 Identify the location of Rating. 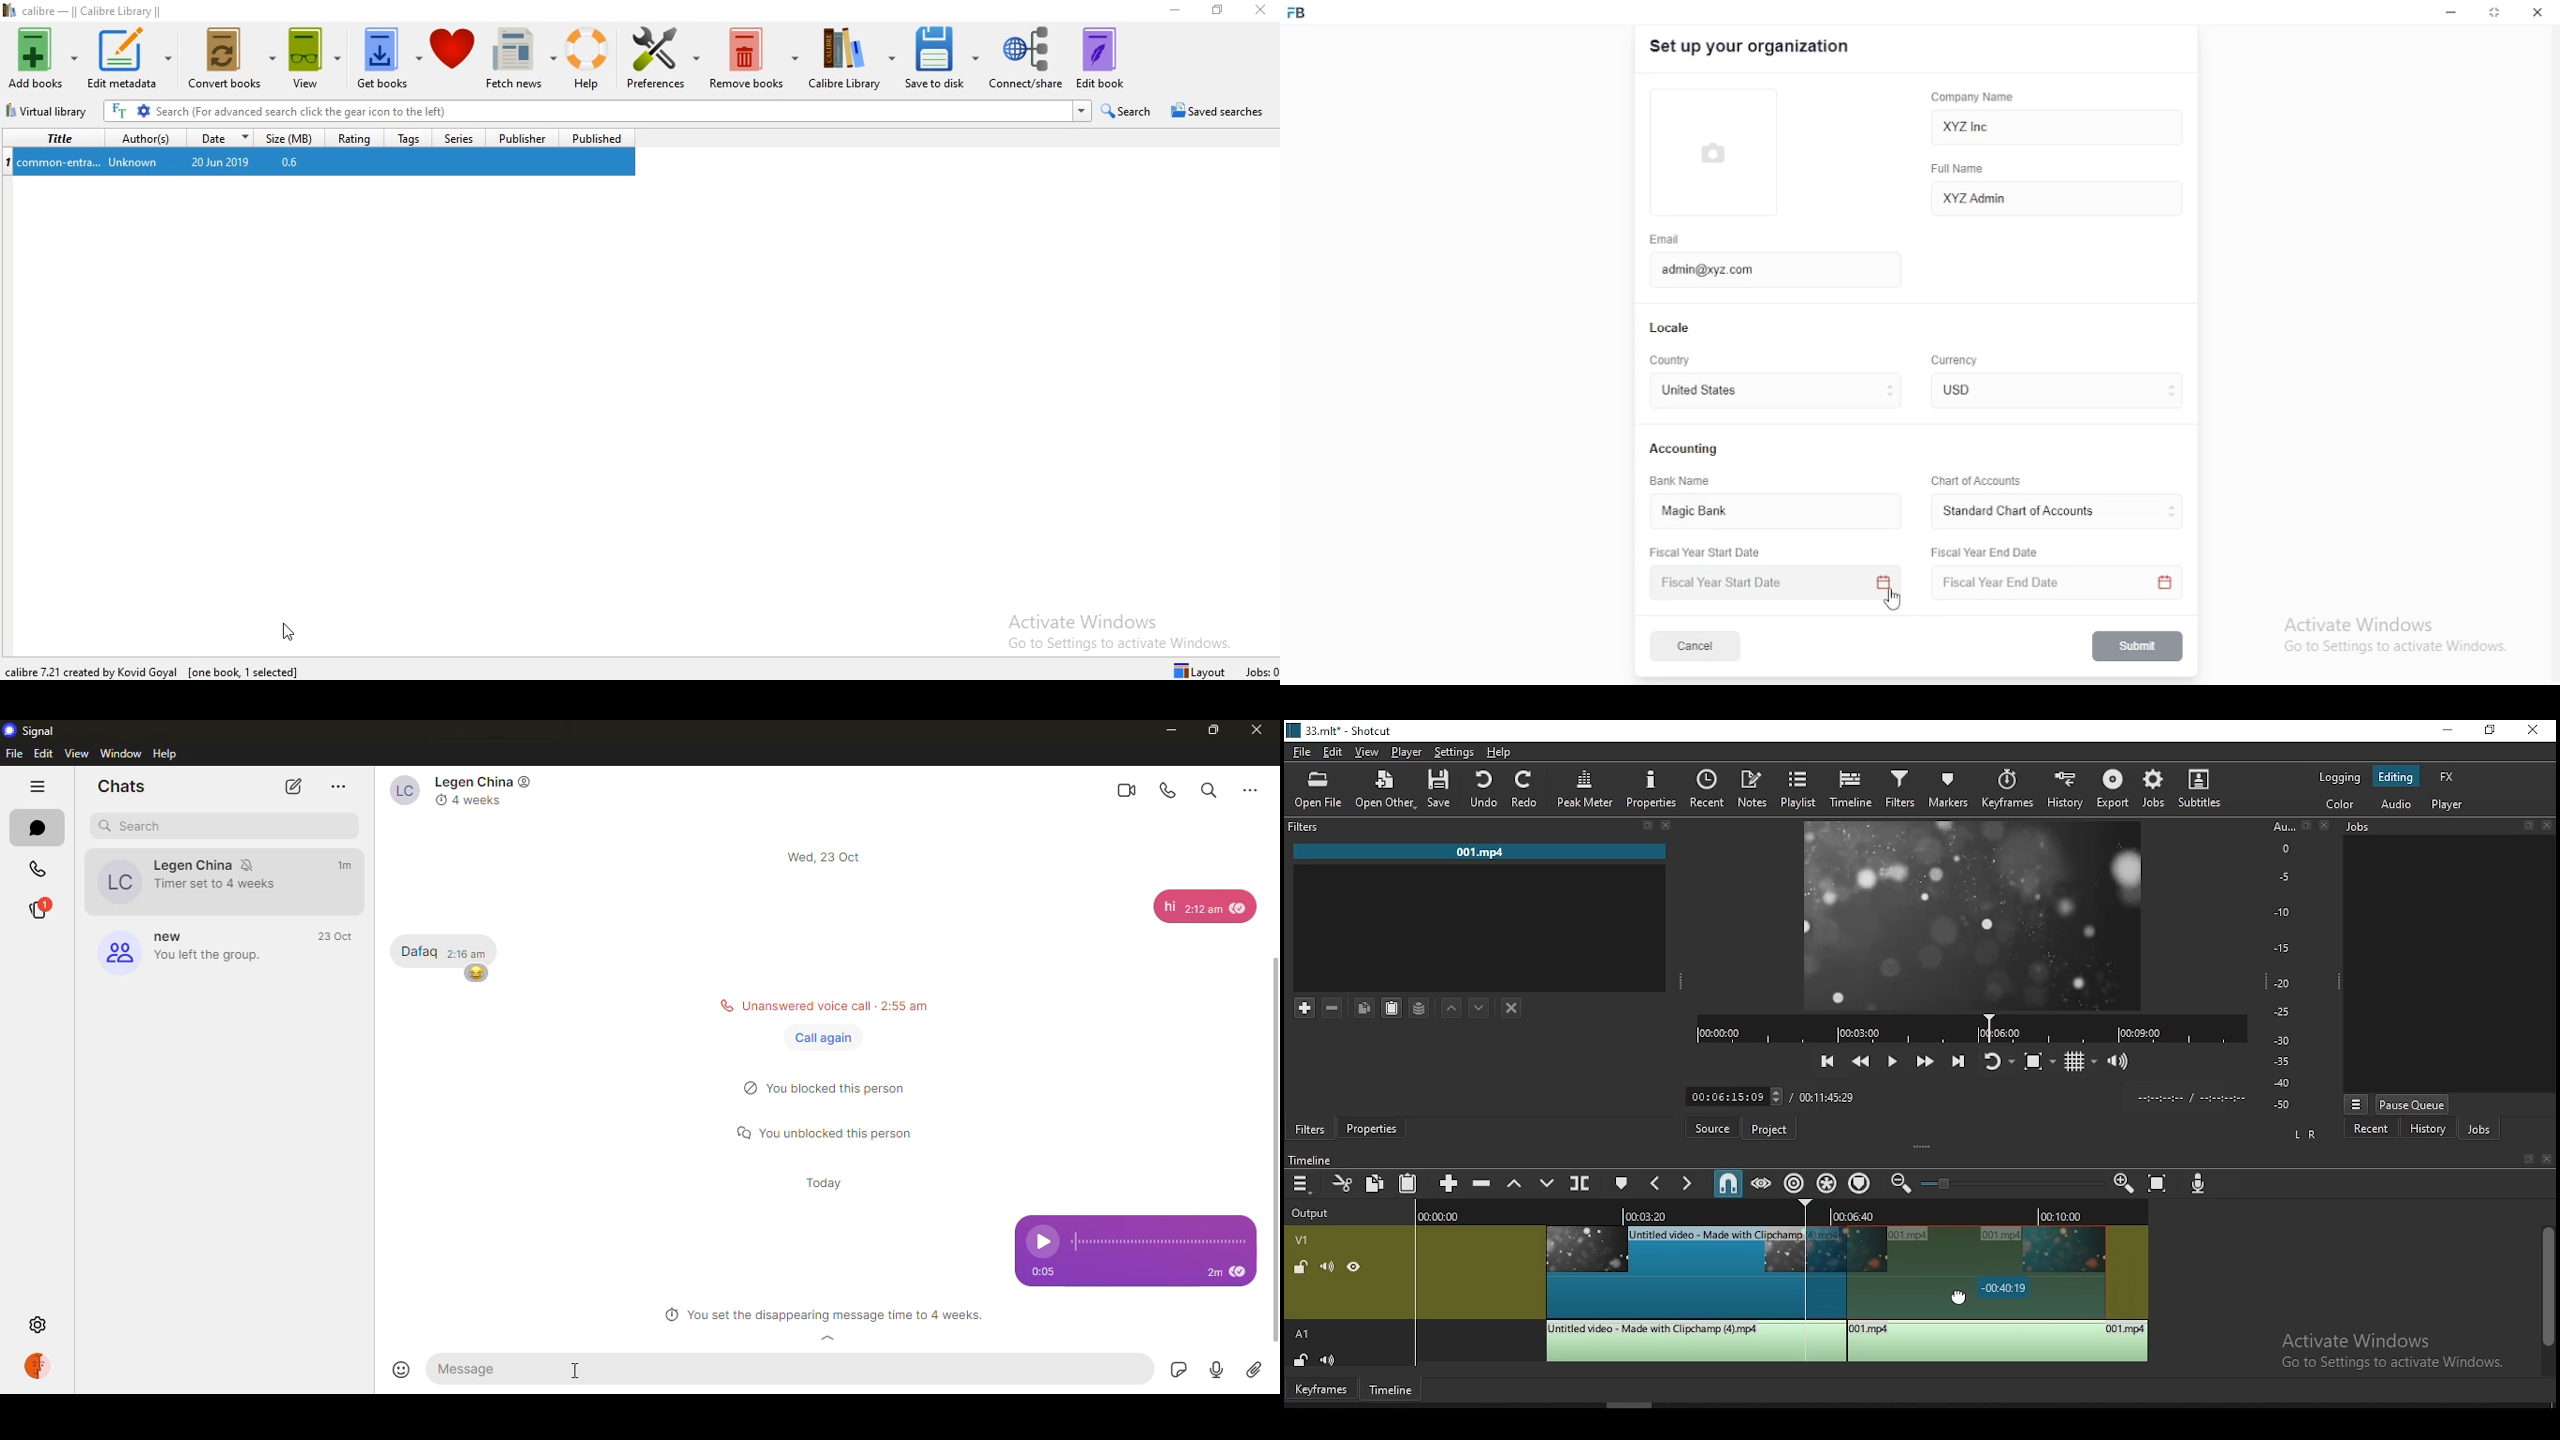
(357, 137).